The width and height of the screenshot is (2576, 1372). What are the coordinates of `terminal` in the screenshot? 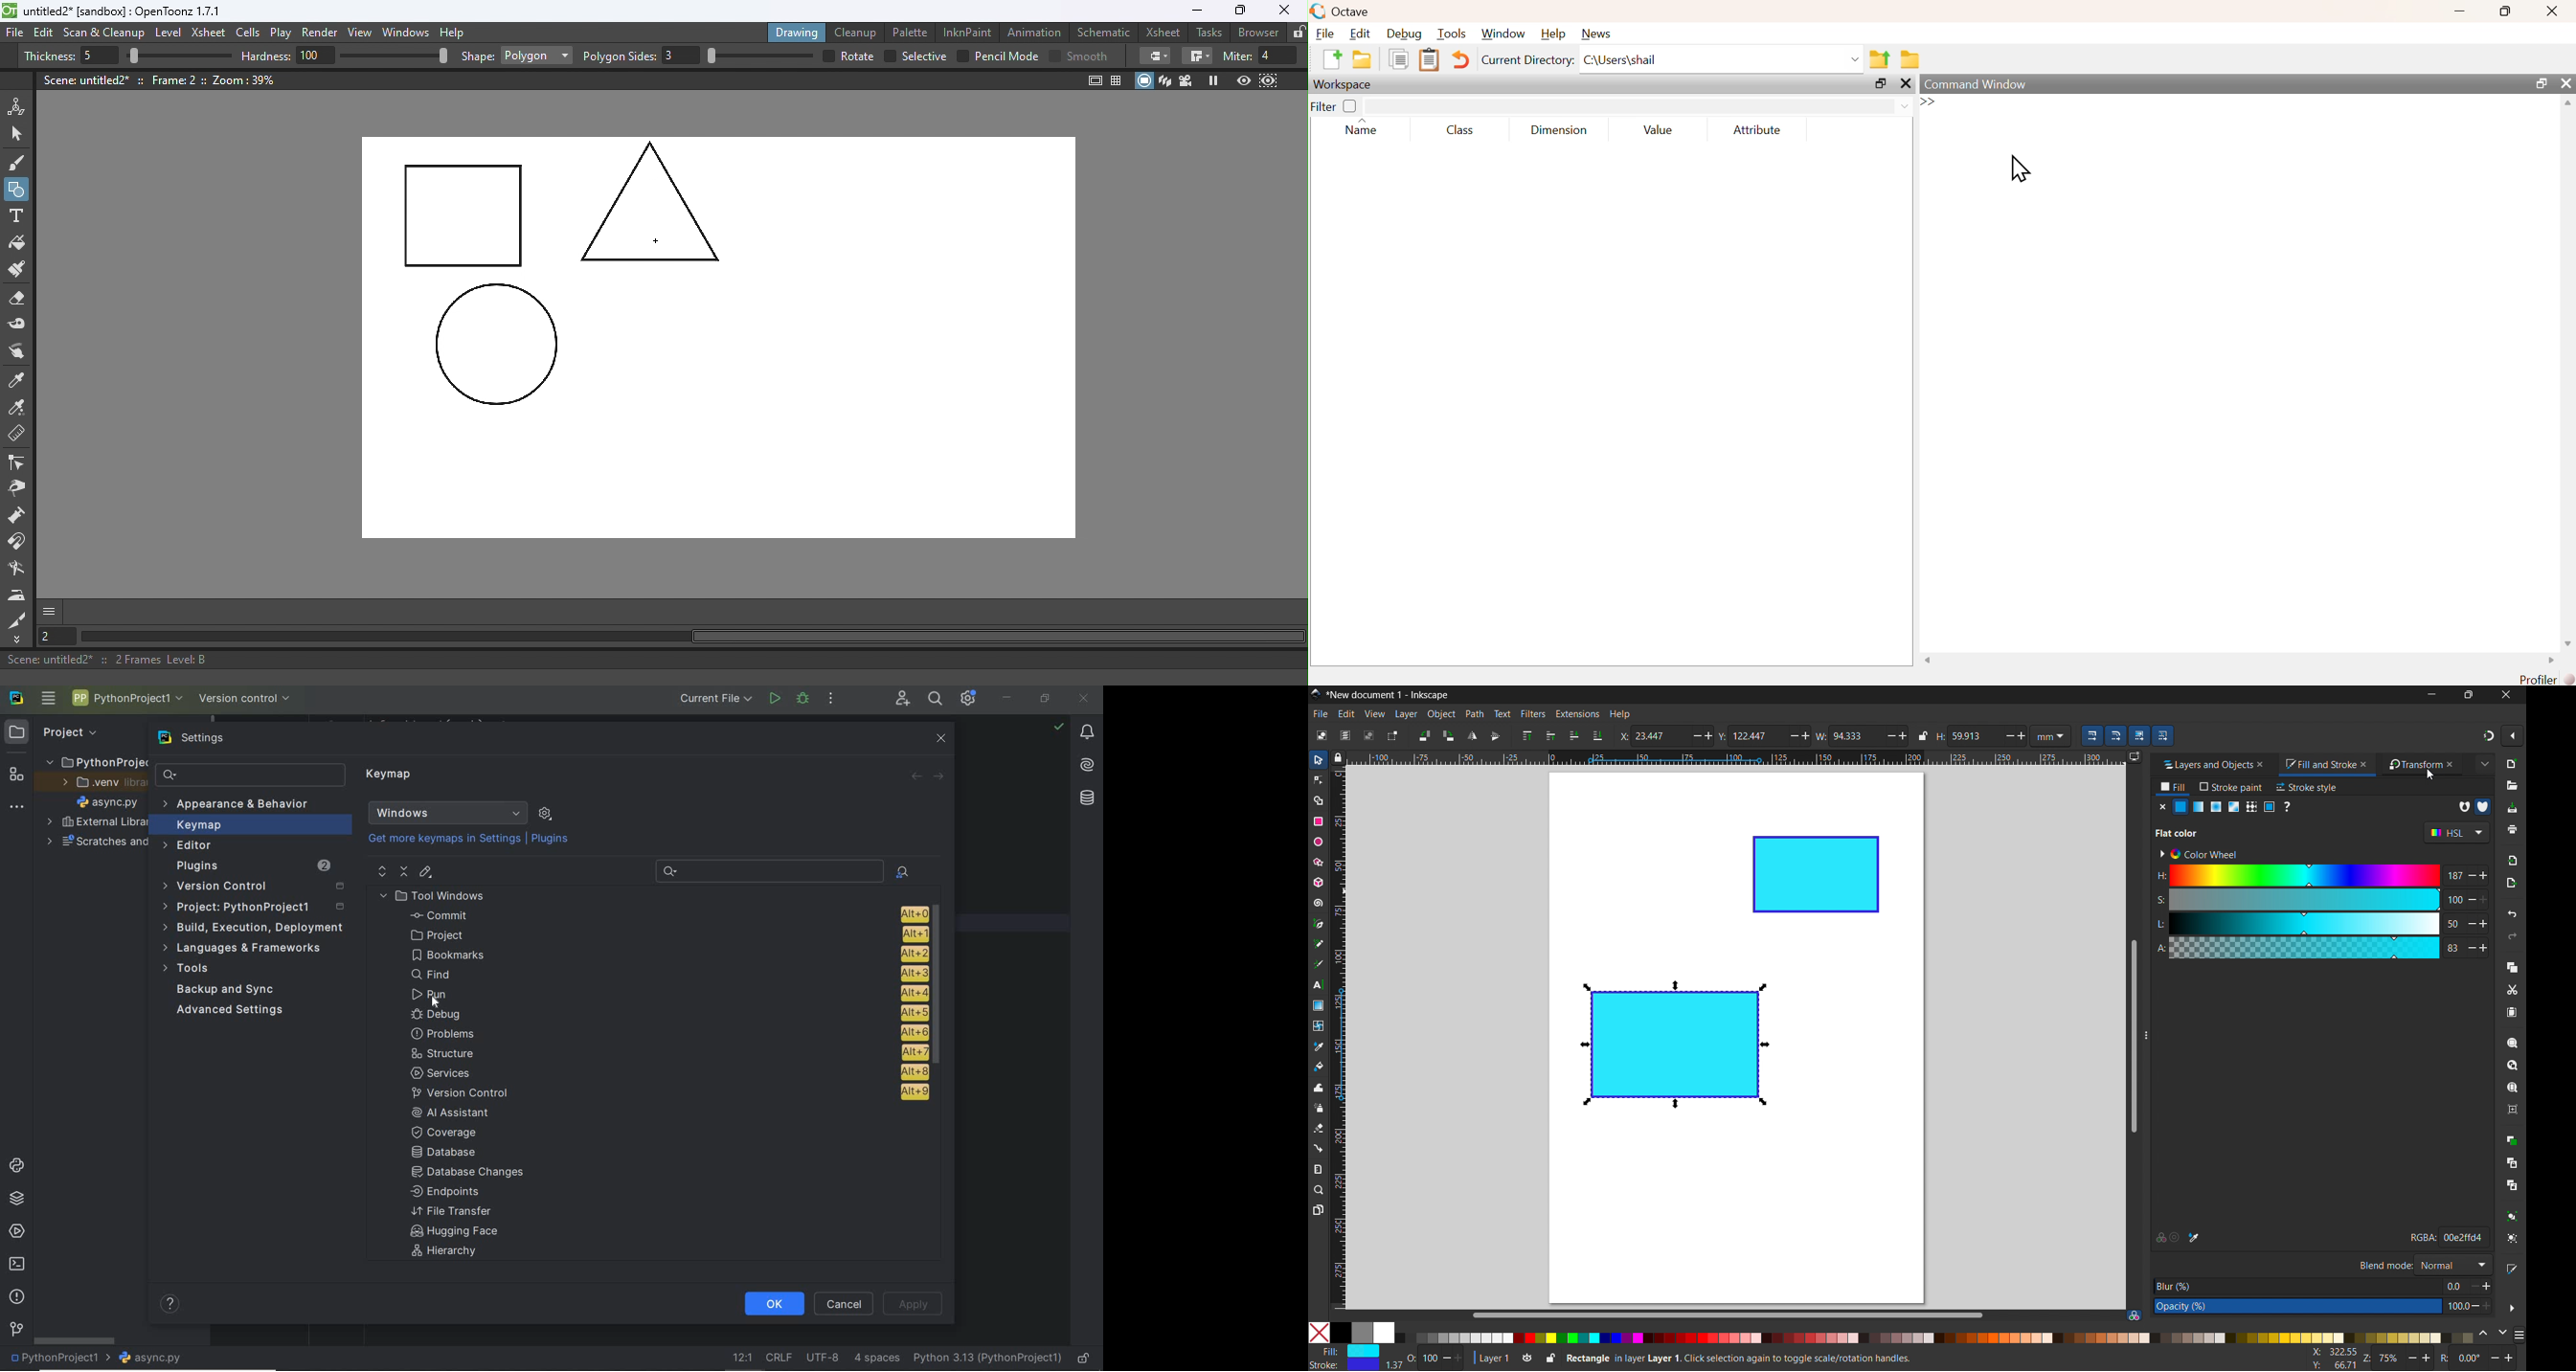 It's located at (16, 1265).